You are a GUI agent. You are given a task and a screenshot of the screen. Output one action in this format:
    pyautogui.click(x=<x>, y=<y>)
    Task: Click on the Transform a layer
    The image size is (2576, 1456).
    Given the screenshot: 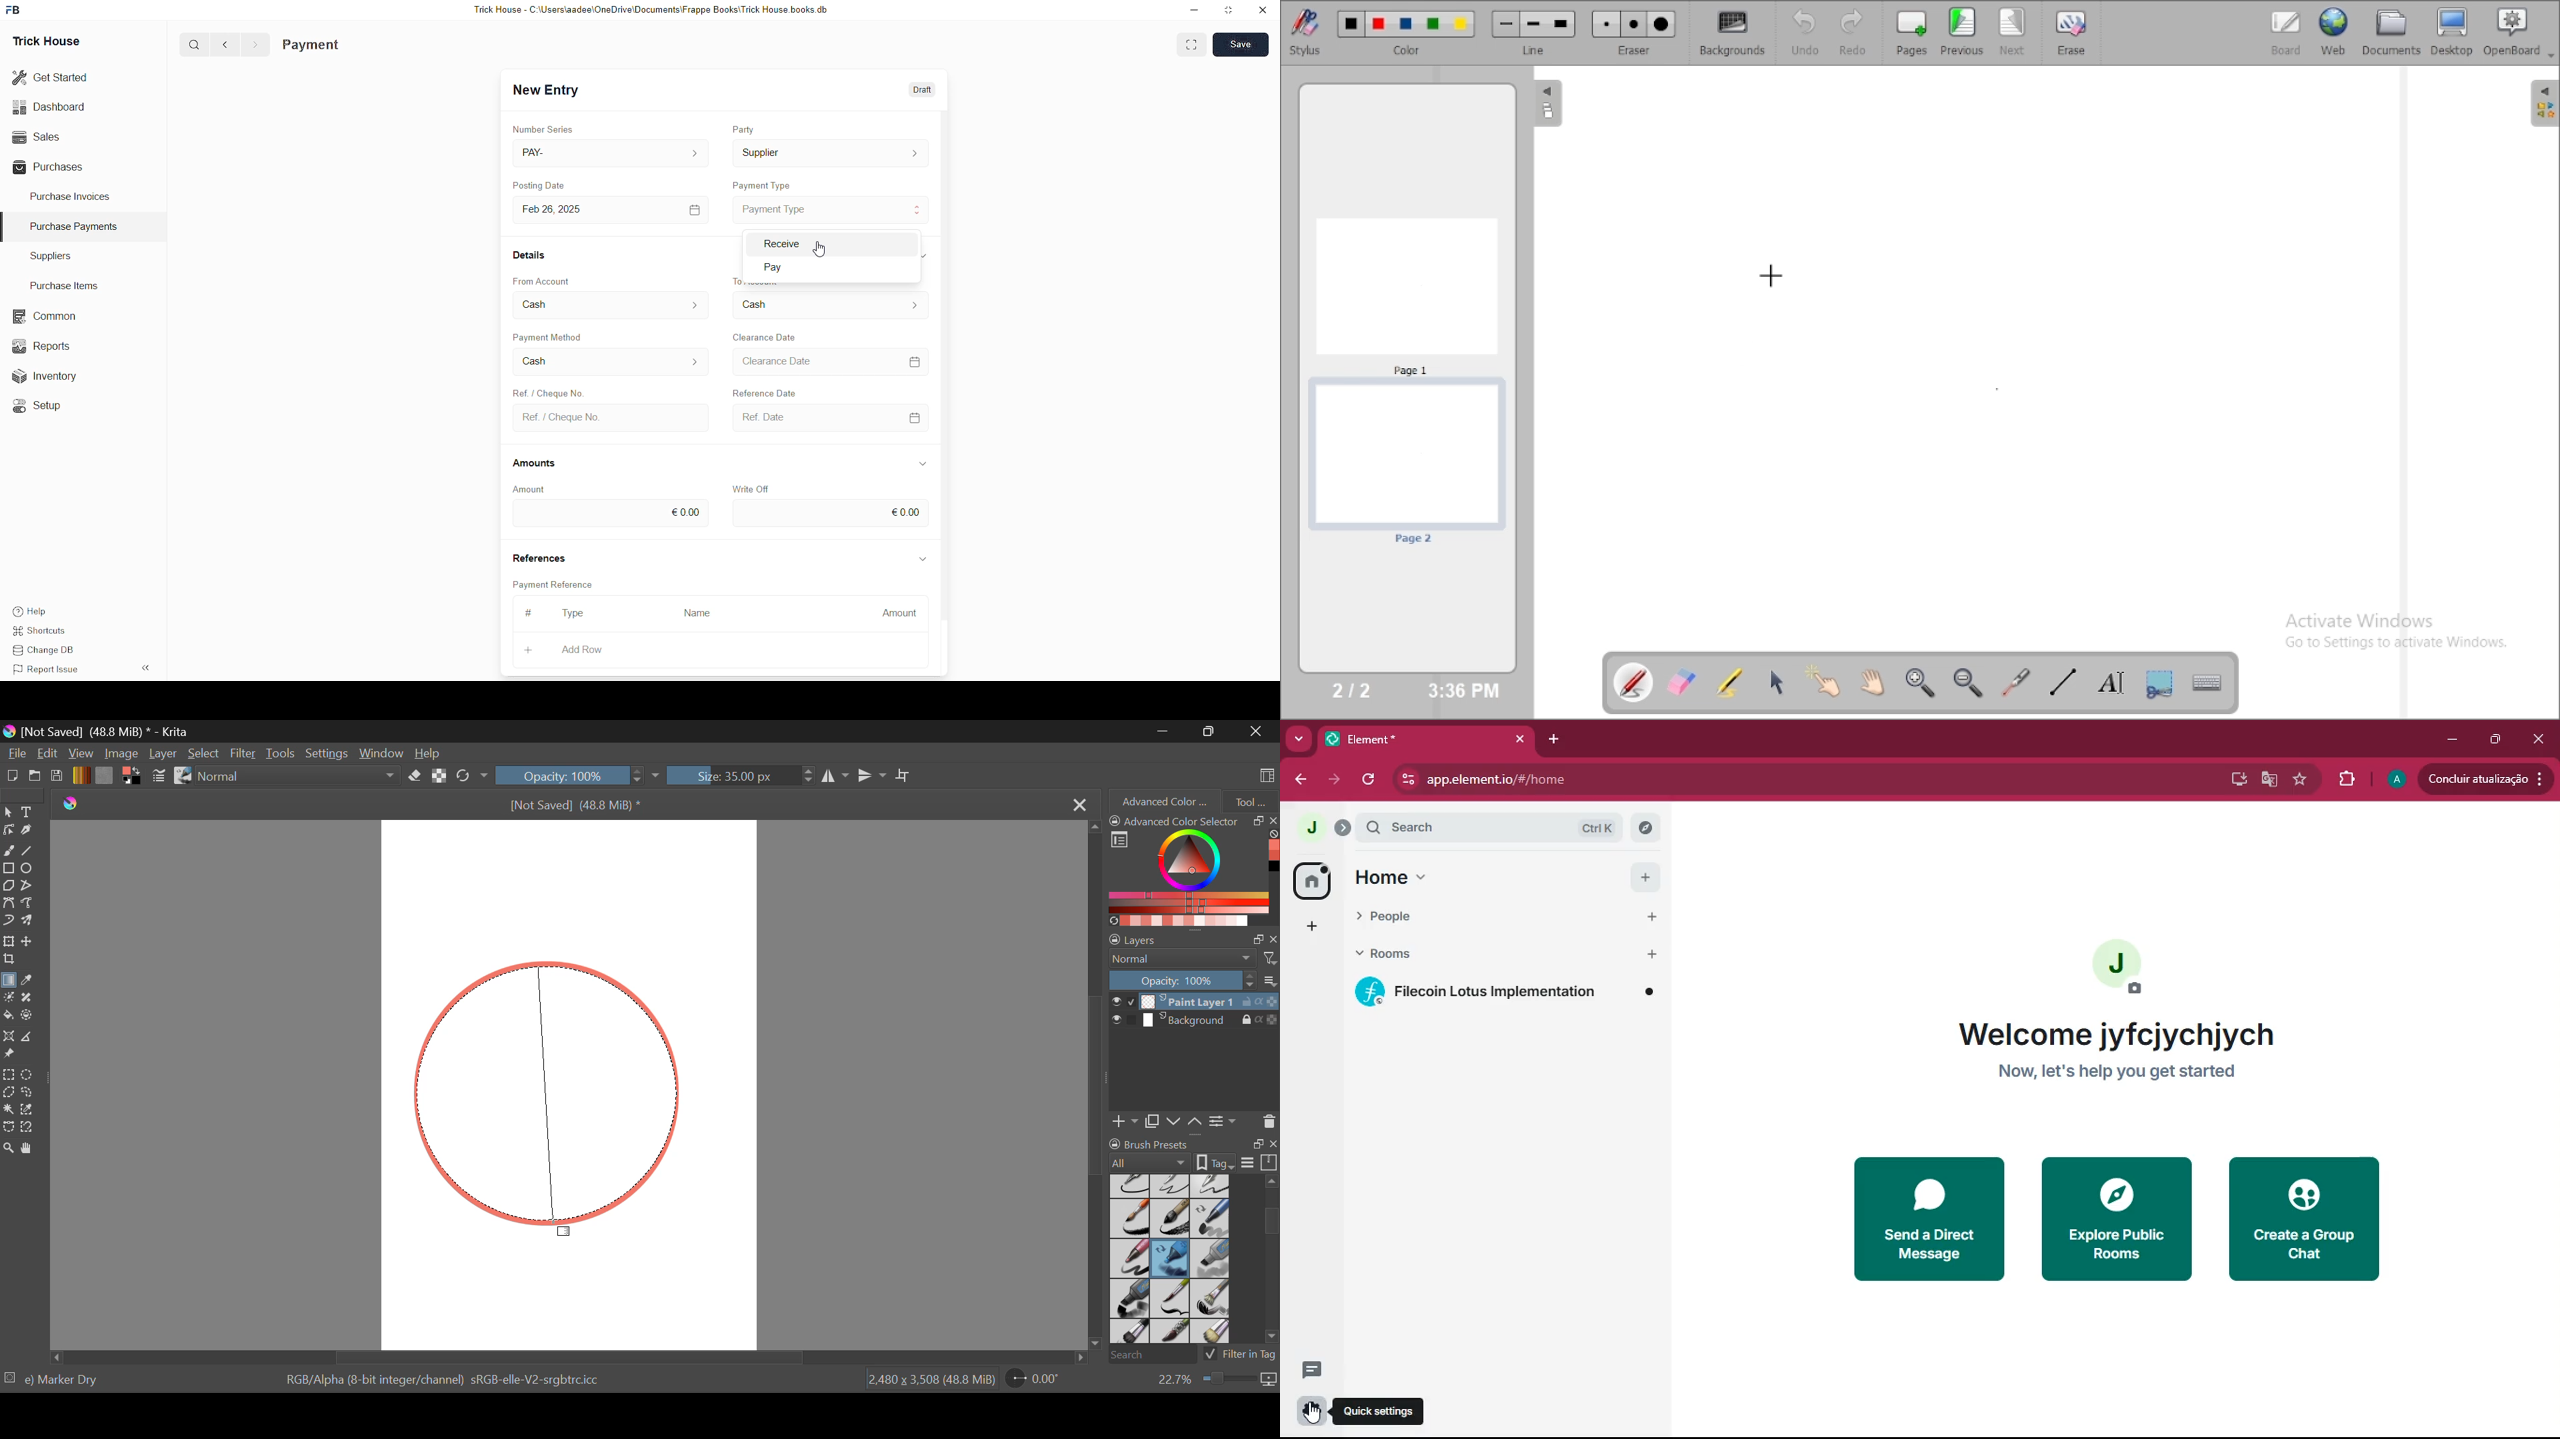 What is the action you would take?
    pyautogui.click(x=8, y=941)
    